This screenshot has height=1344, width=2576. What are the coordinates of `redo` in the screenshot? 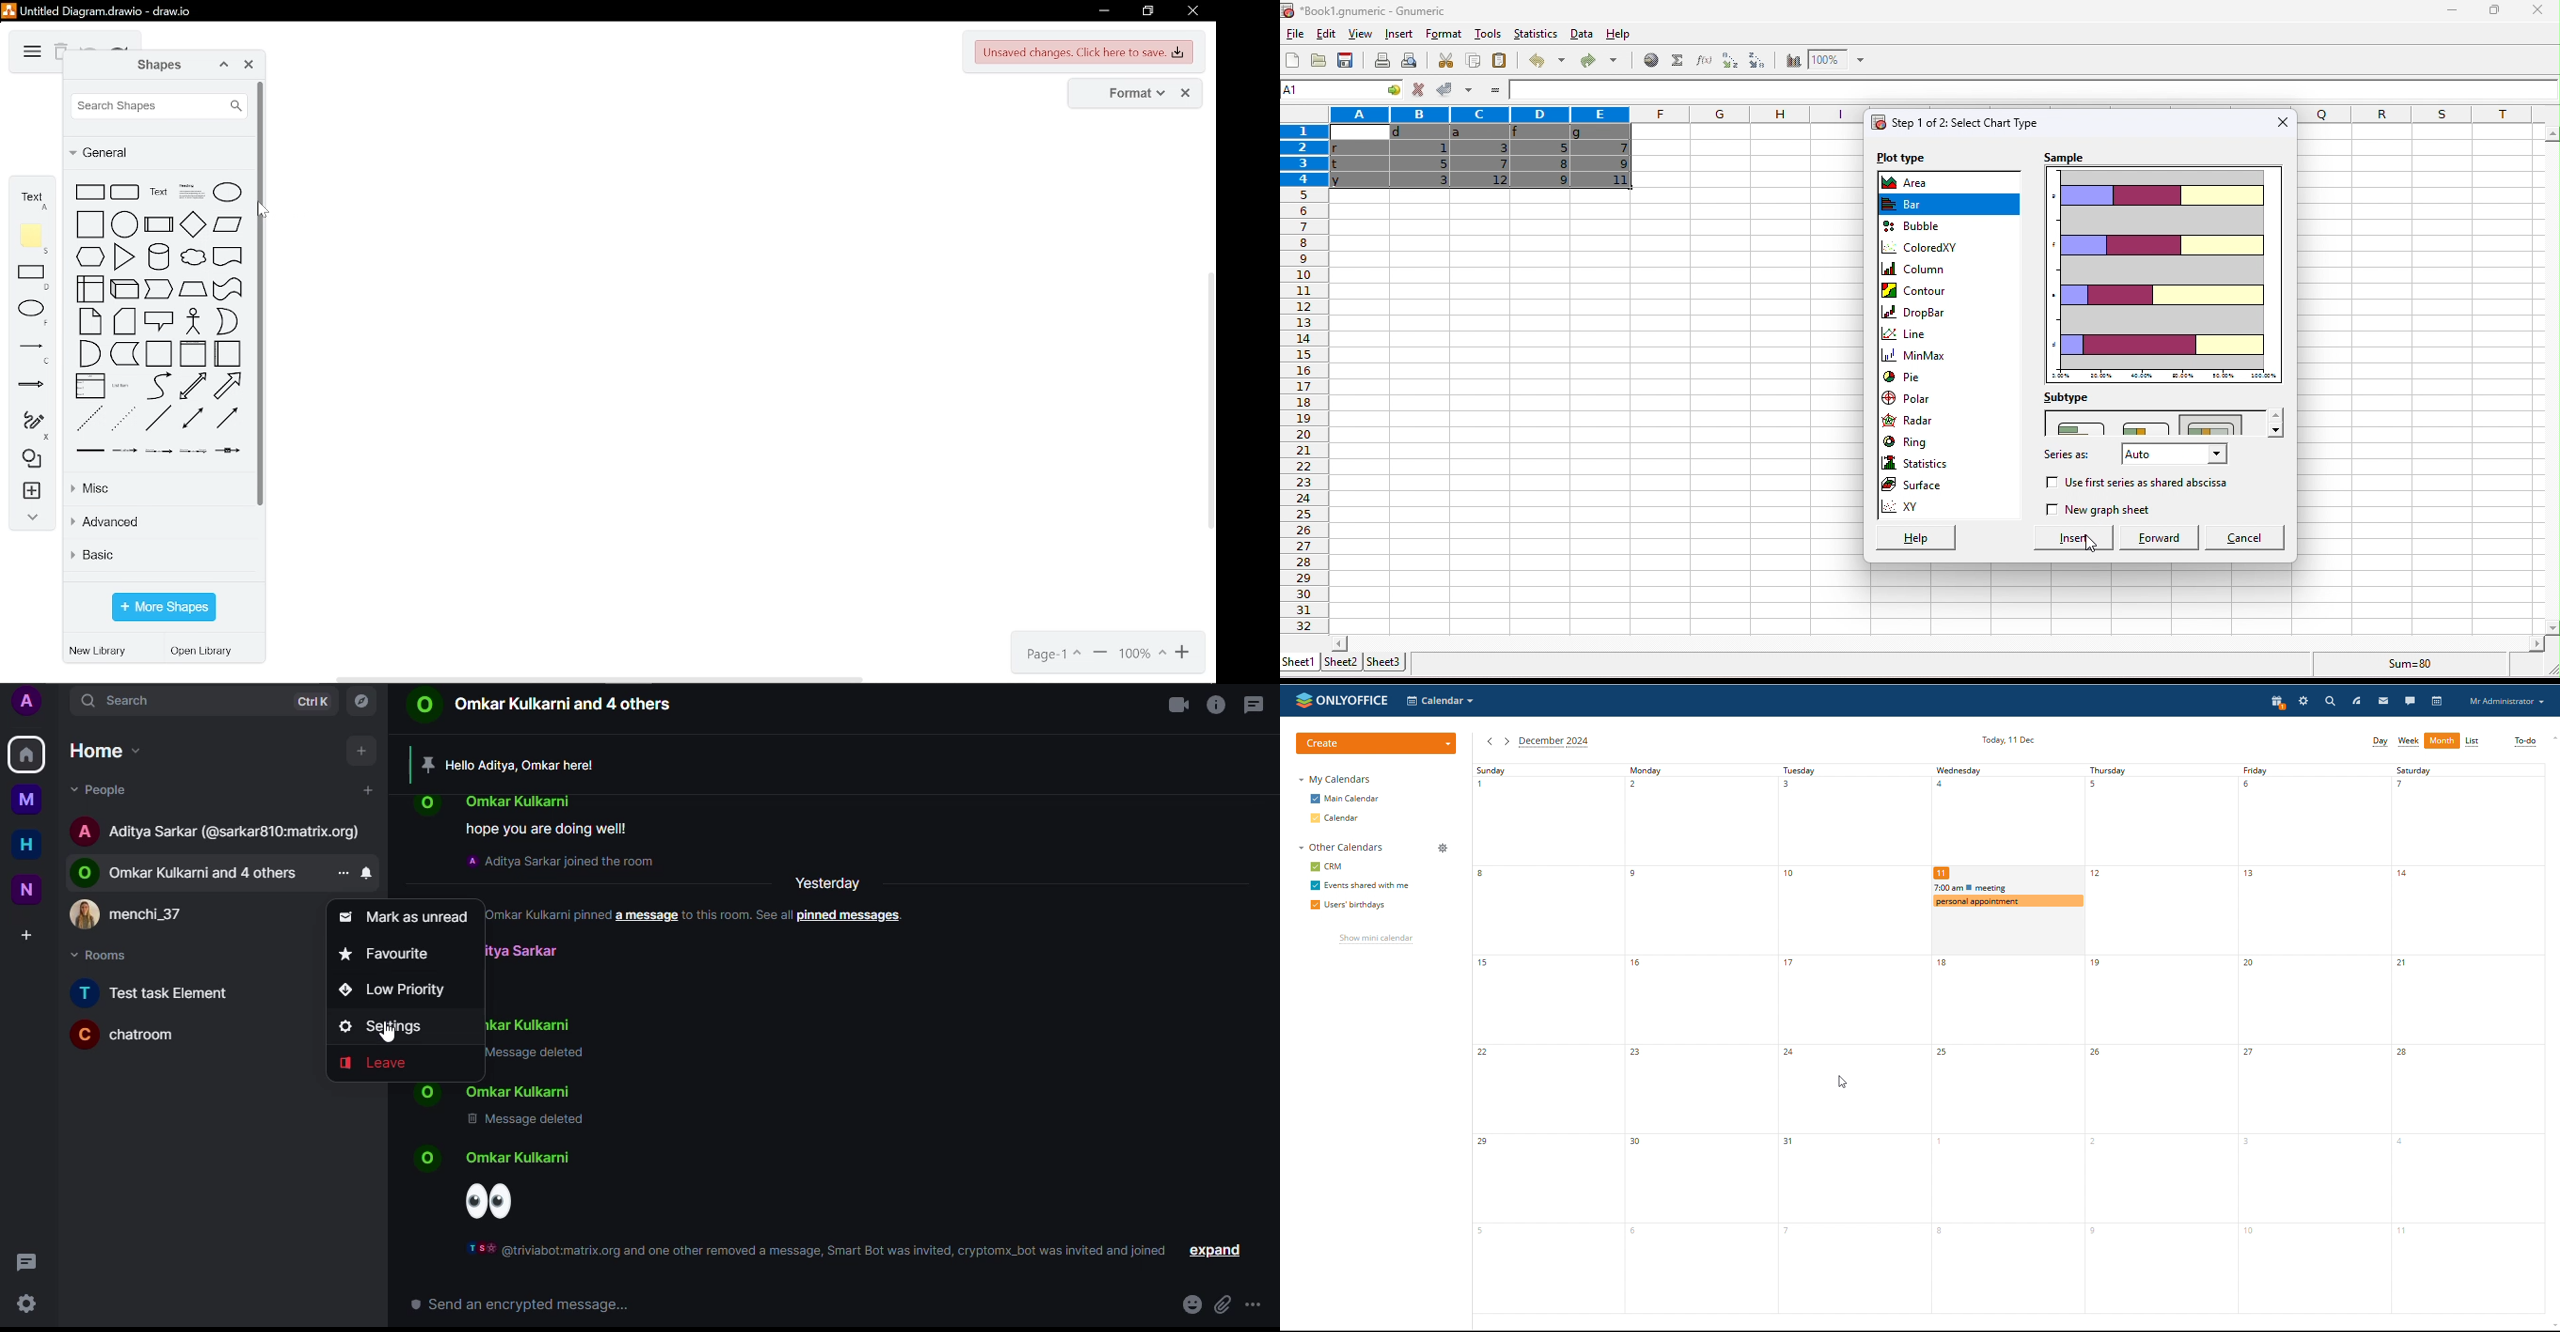 It's located at (120, 48).